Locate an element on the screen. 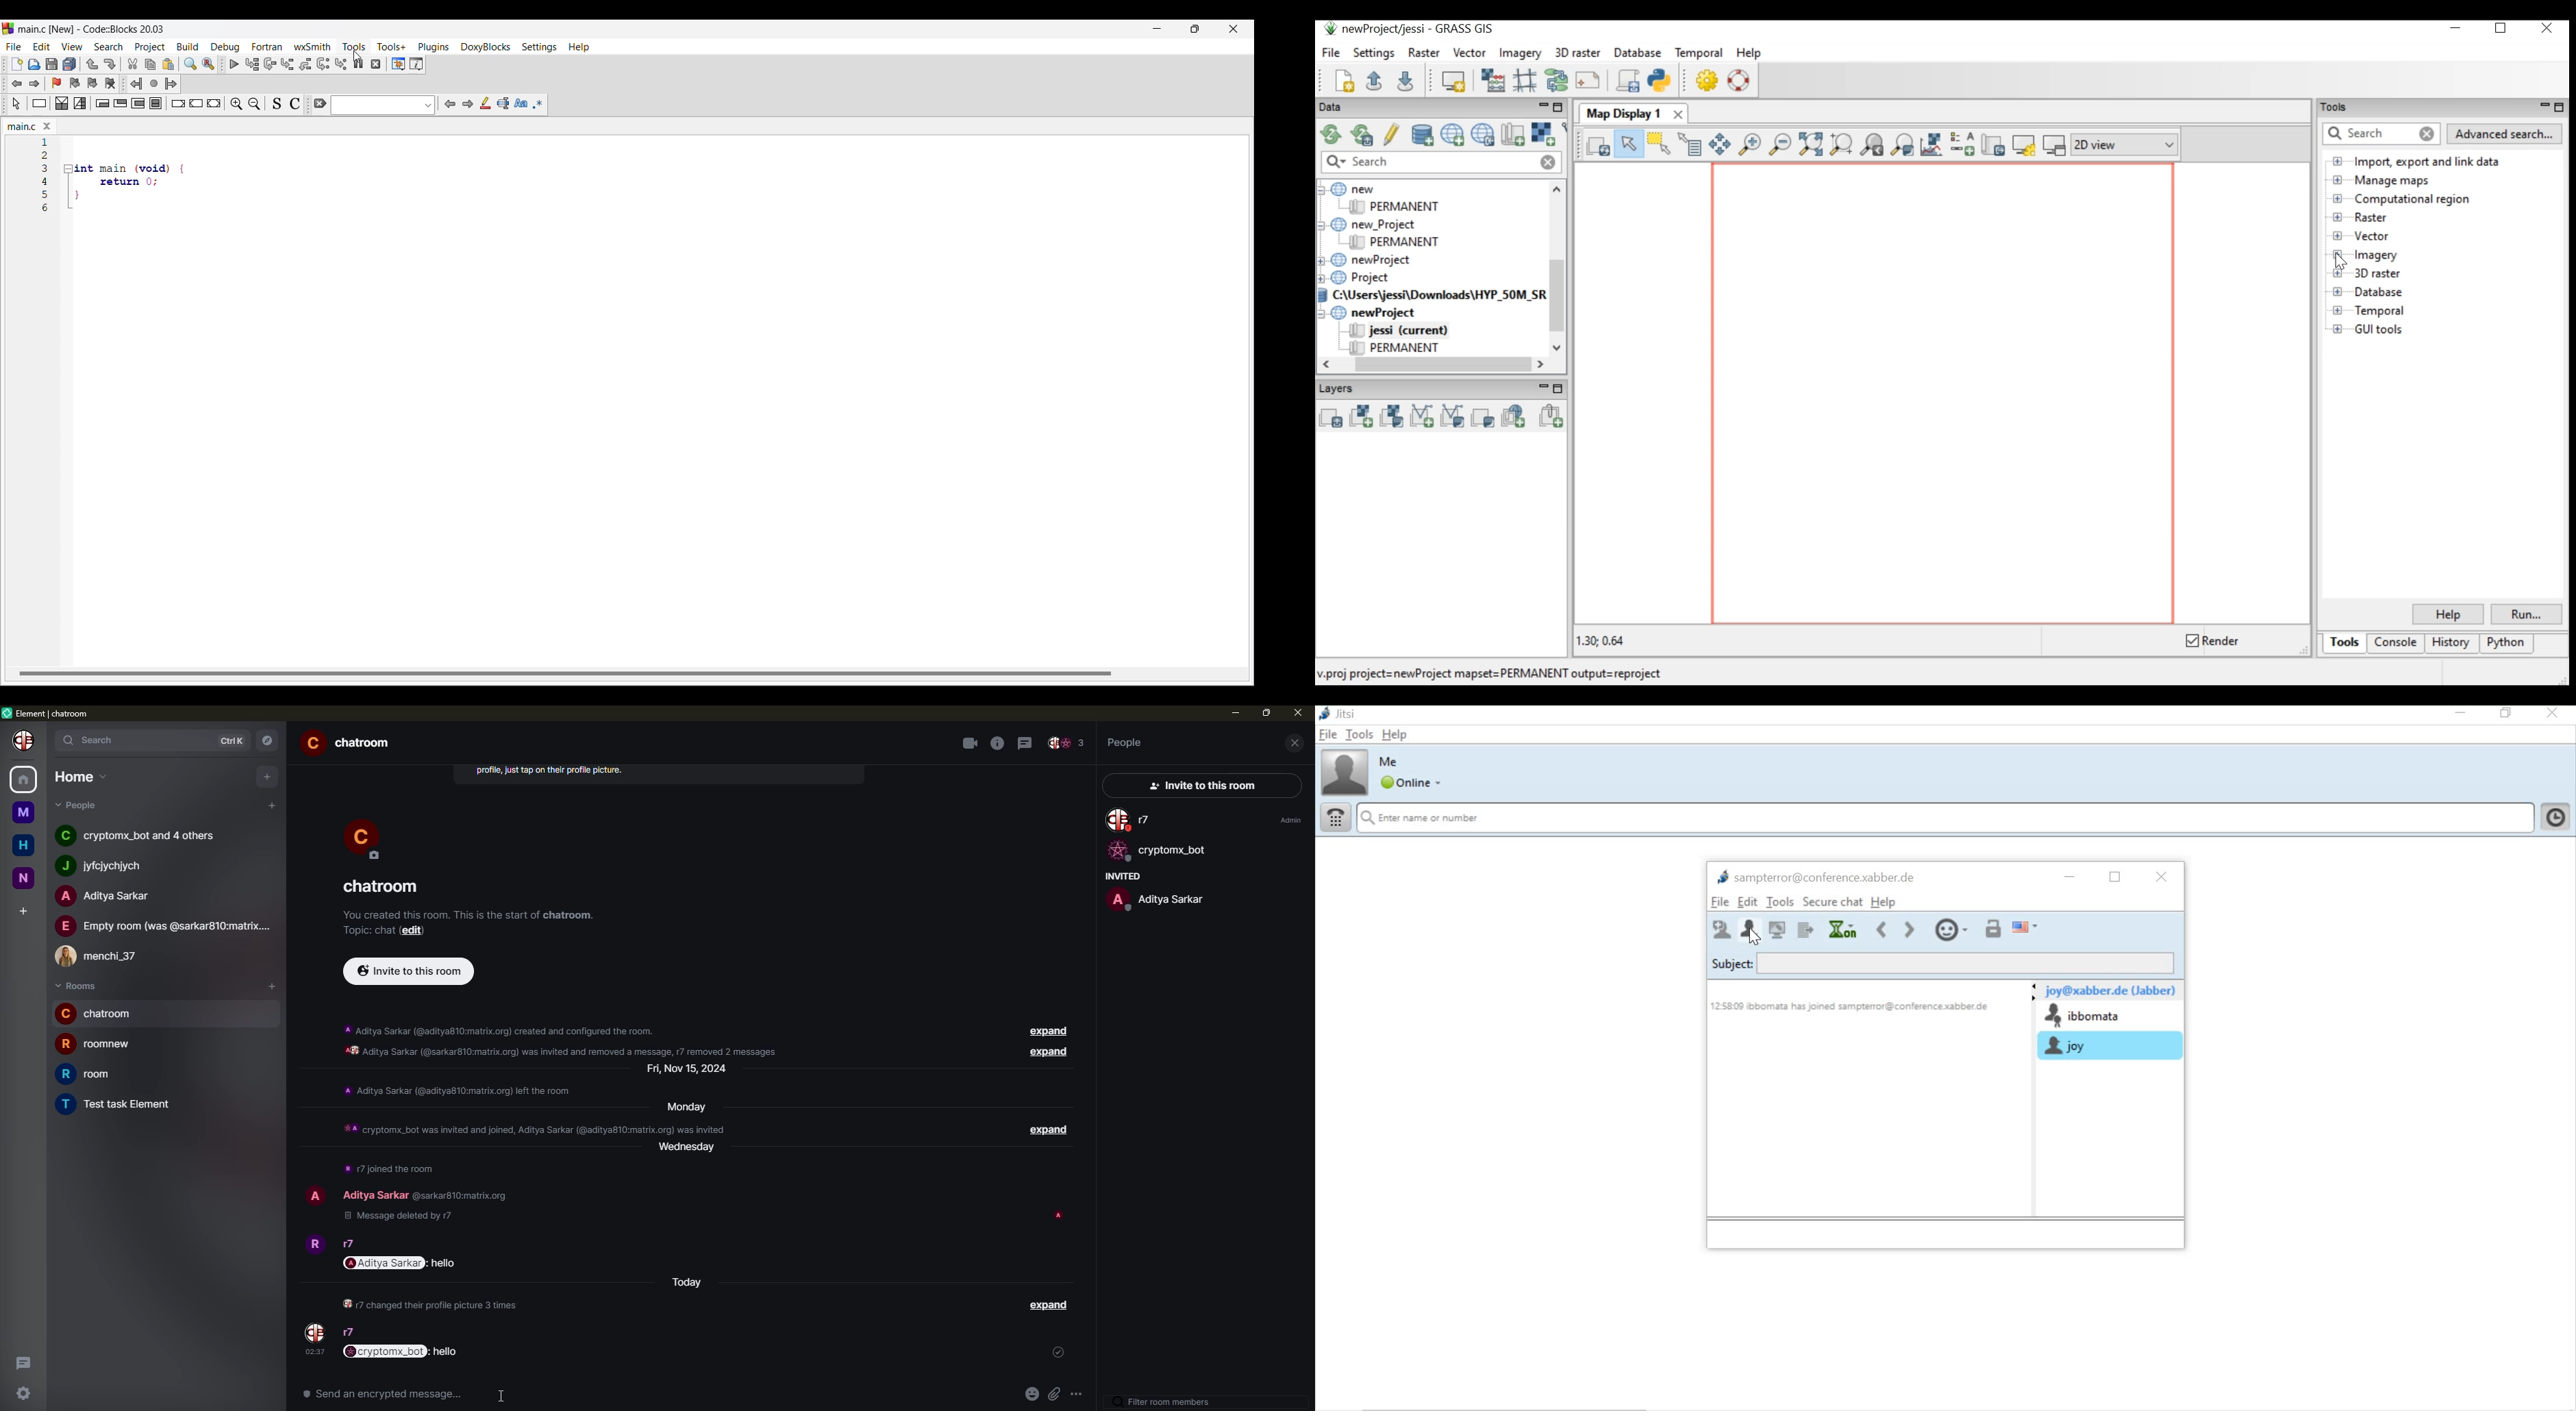 Image resolution: width=2576 pixels, height=1428 pixels. attach is located at coordinates (1031, 1395).